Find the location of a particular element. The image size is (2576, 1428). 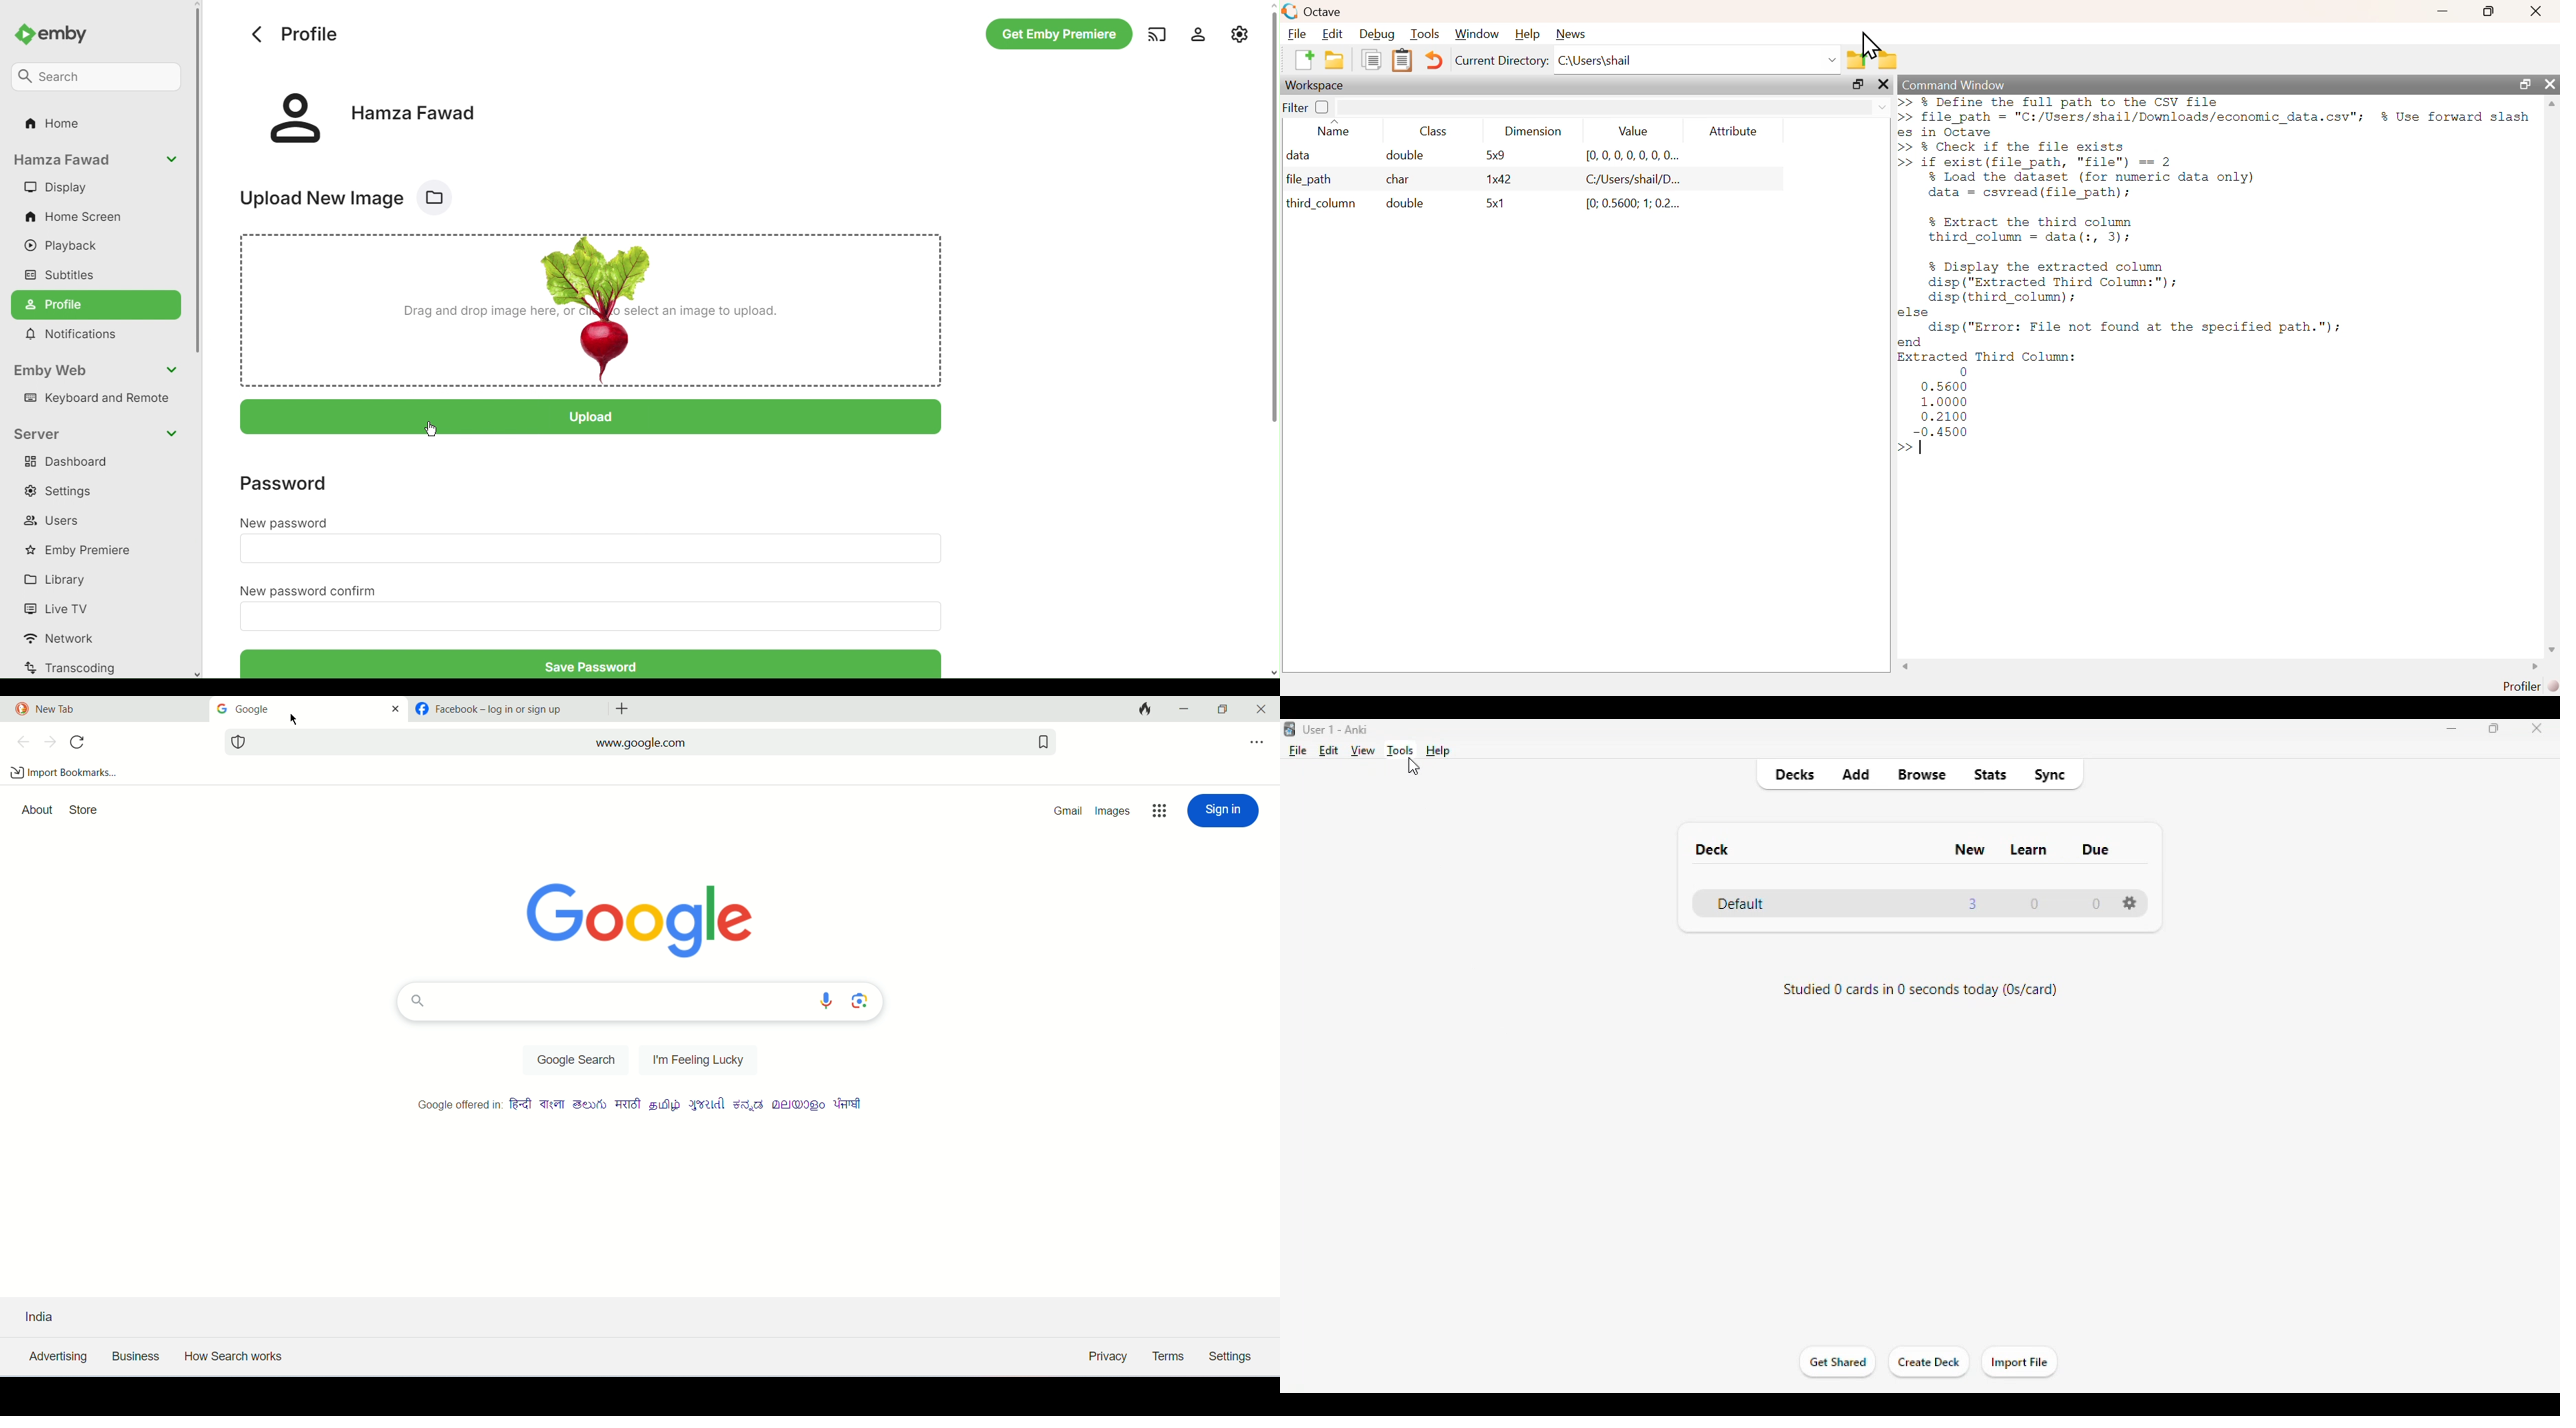

cursor is located at coordinates (1414, 767).